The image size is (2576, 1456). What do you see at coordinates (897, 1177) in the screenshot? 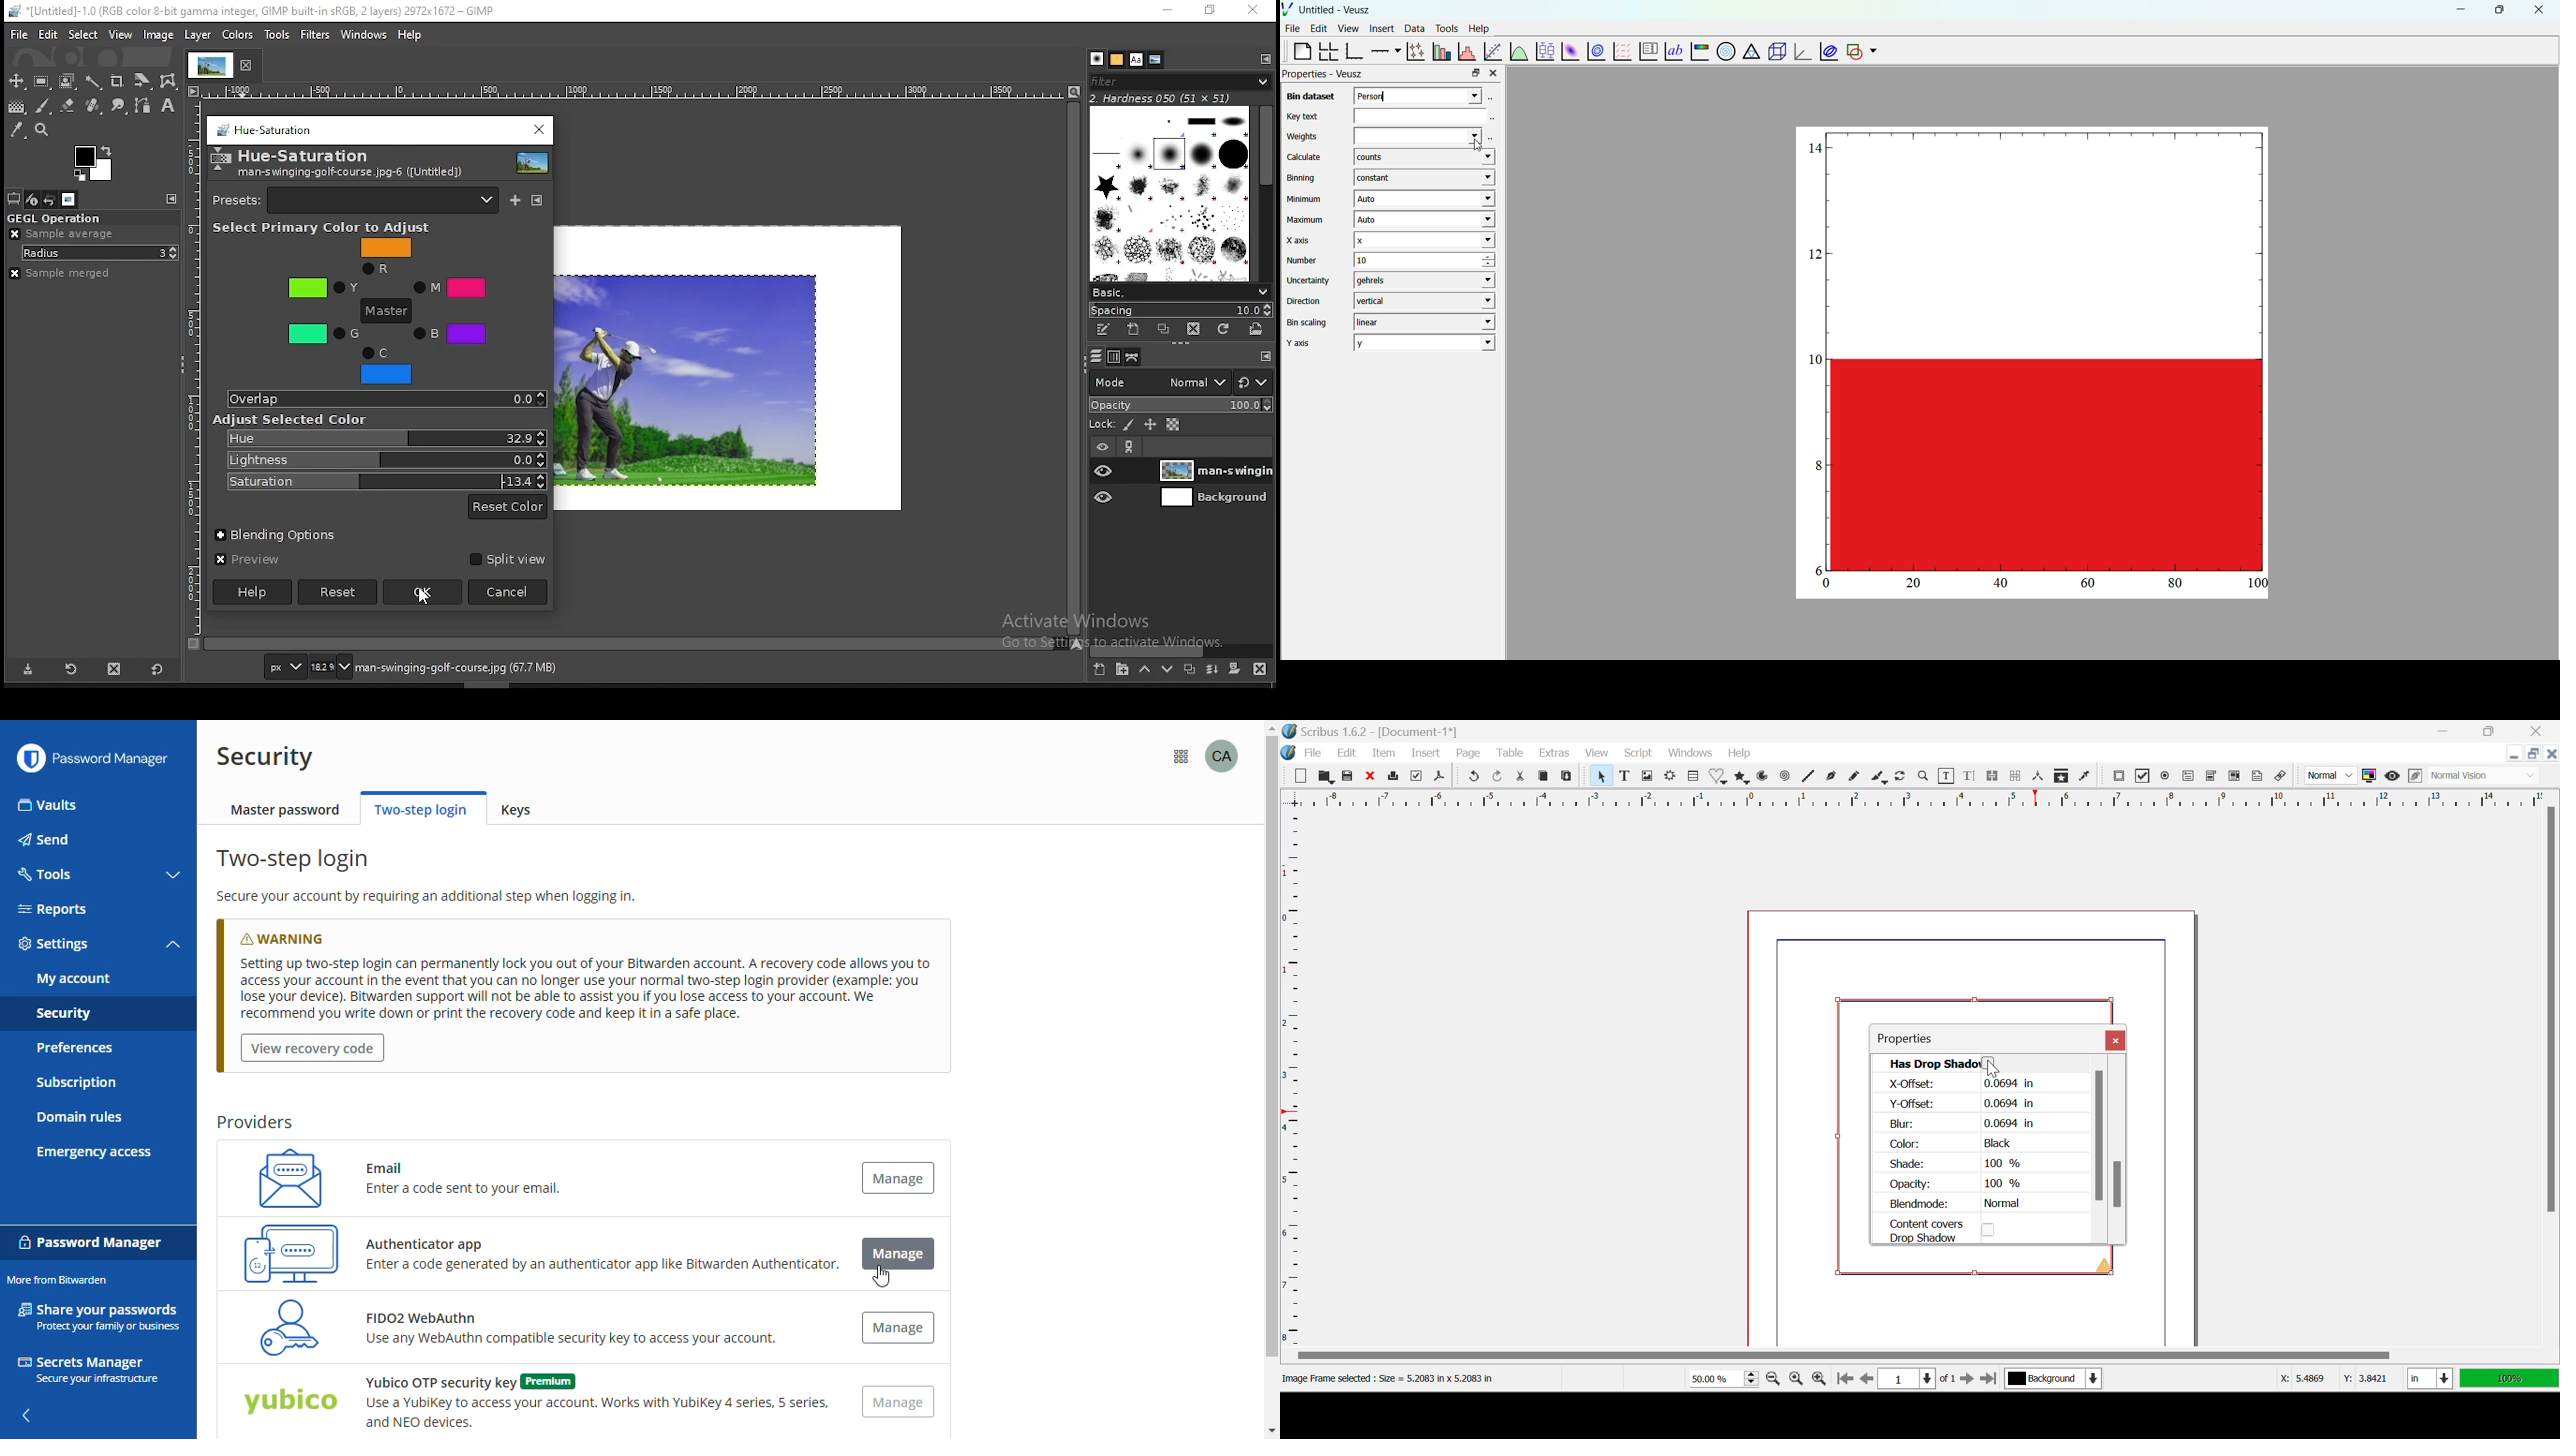
I see `manage` at bounding box center [897, 1177].